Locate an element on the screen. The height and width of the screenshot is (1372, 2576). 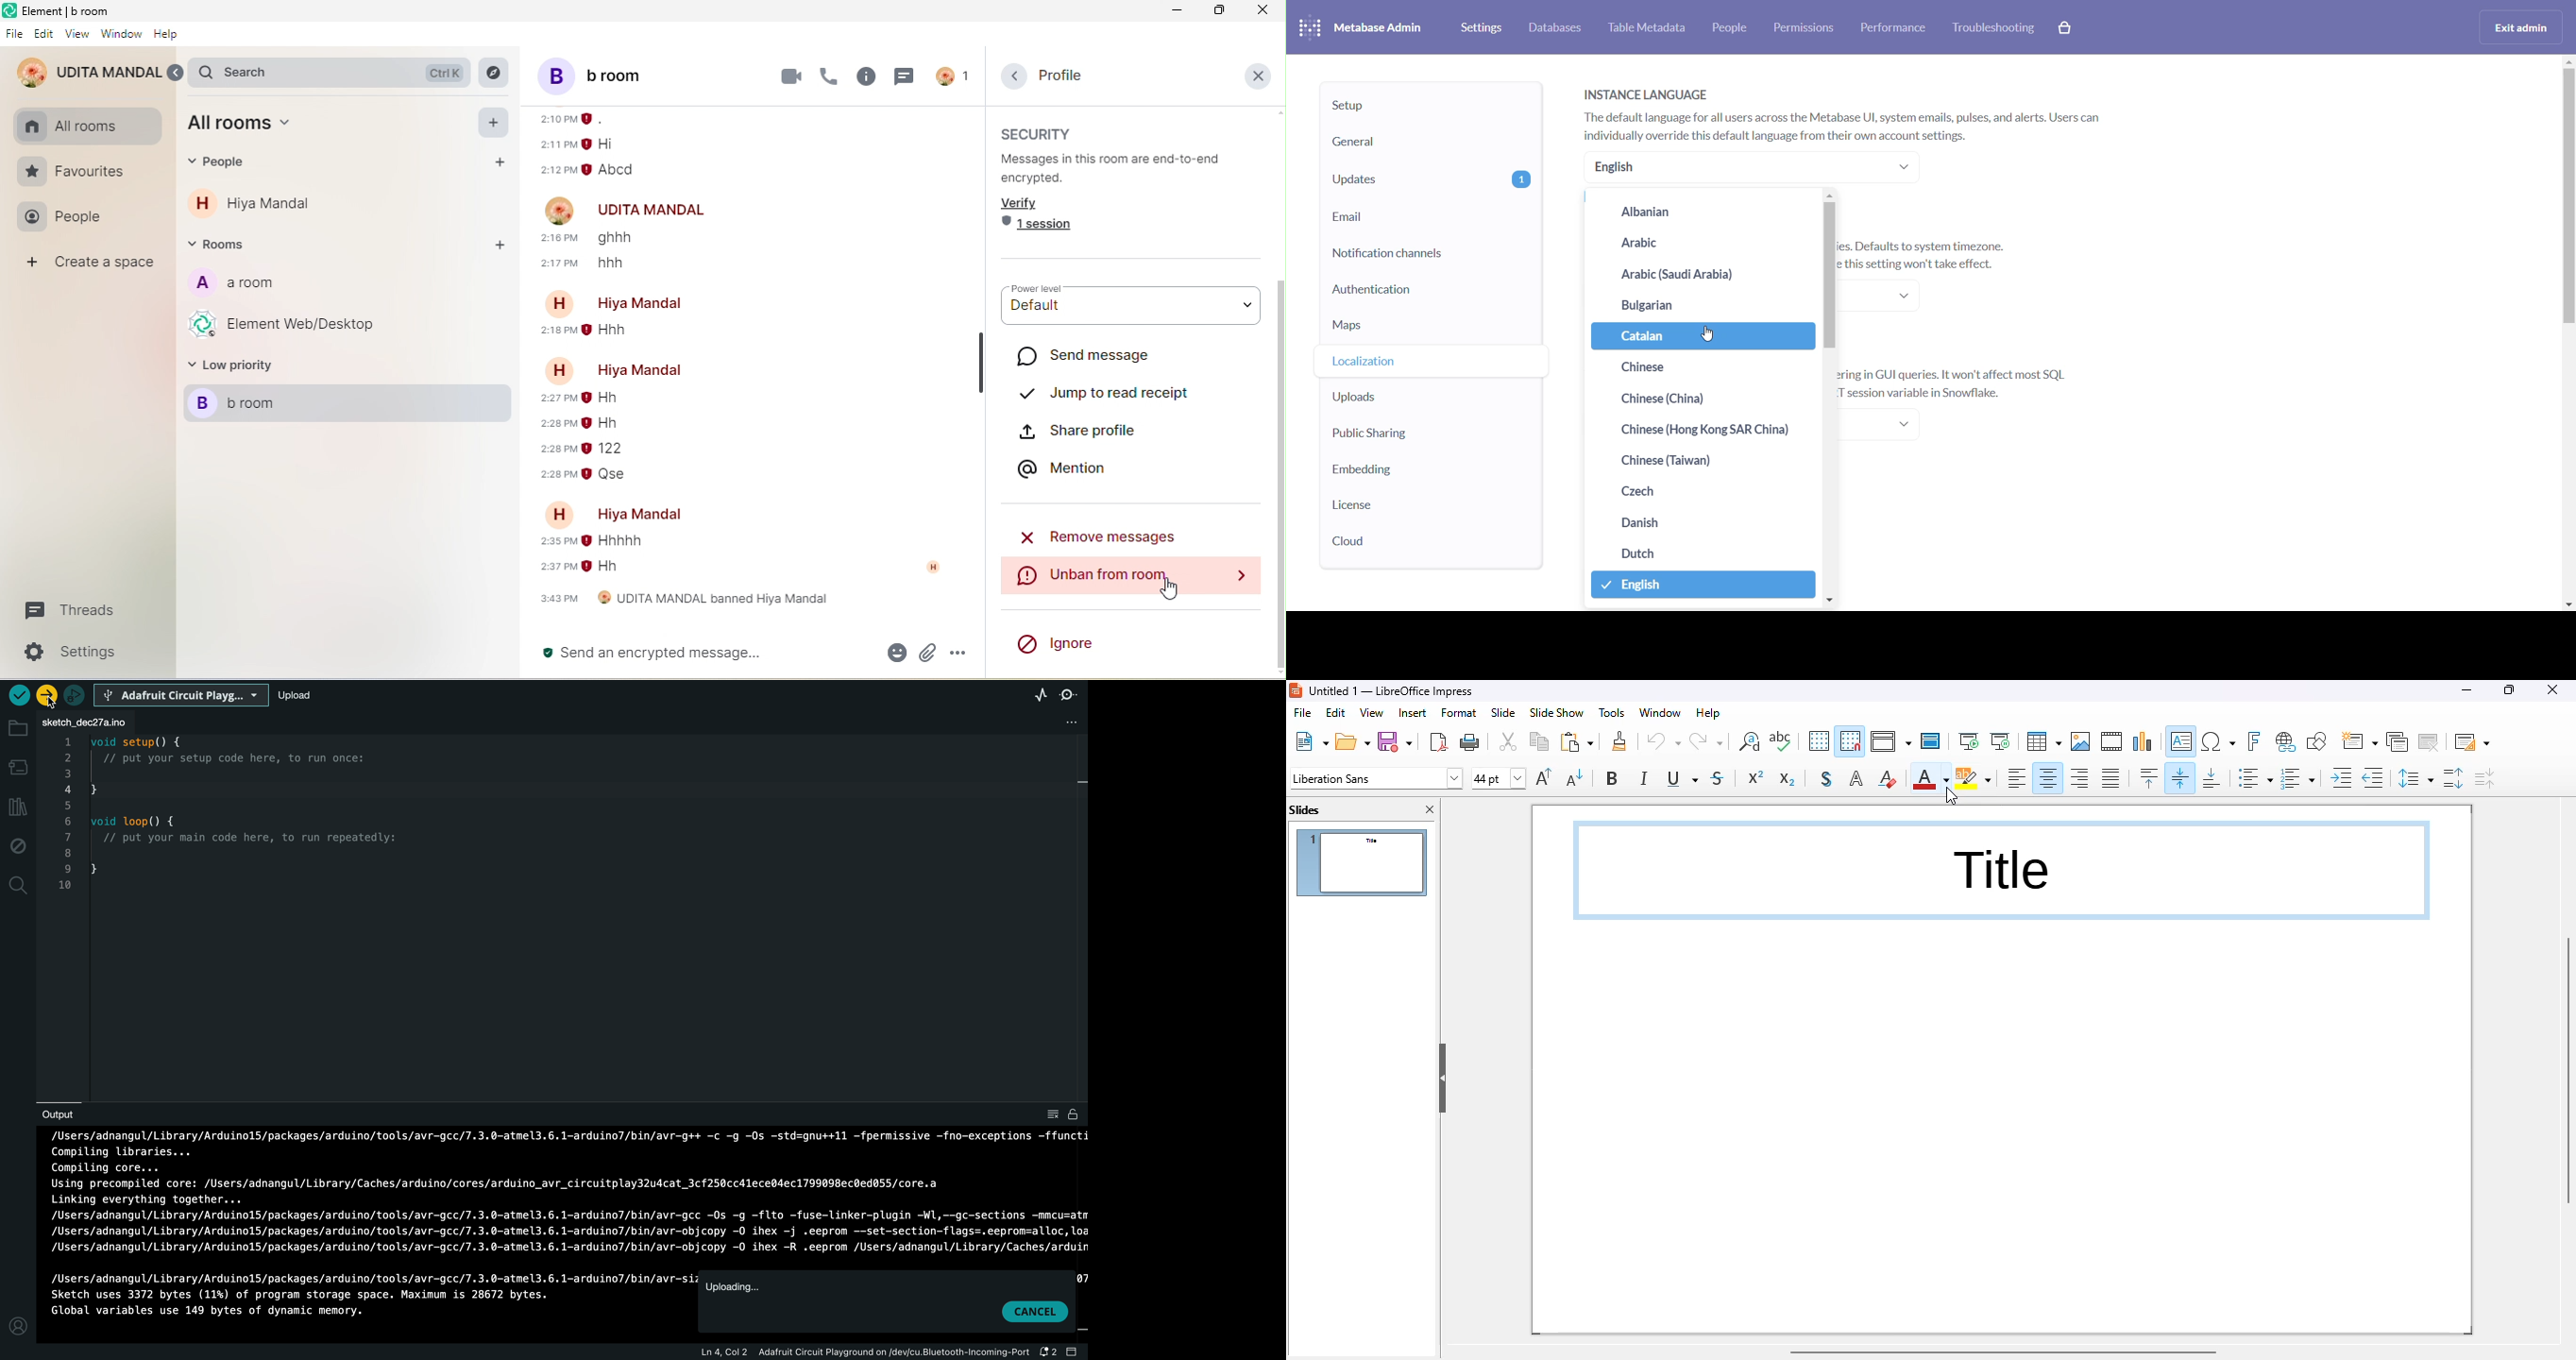
search is located at coordinates (17, 885).